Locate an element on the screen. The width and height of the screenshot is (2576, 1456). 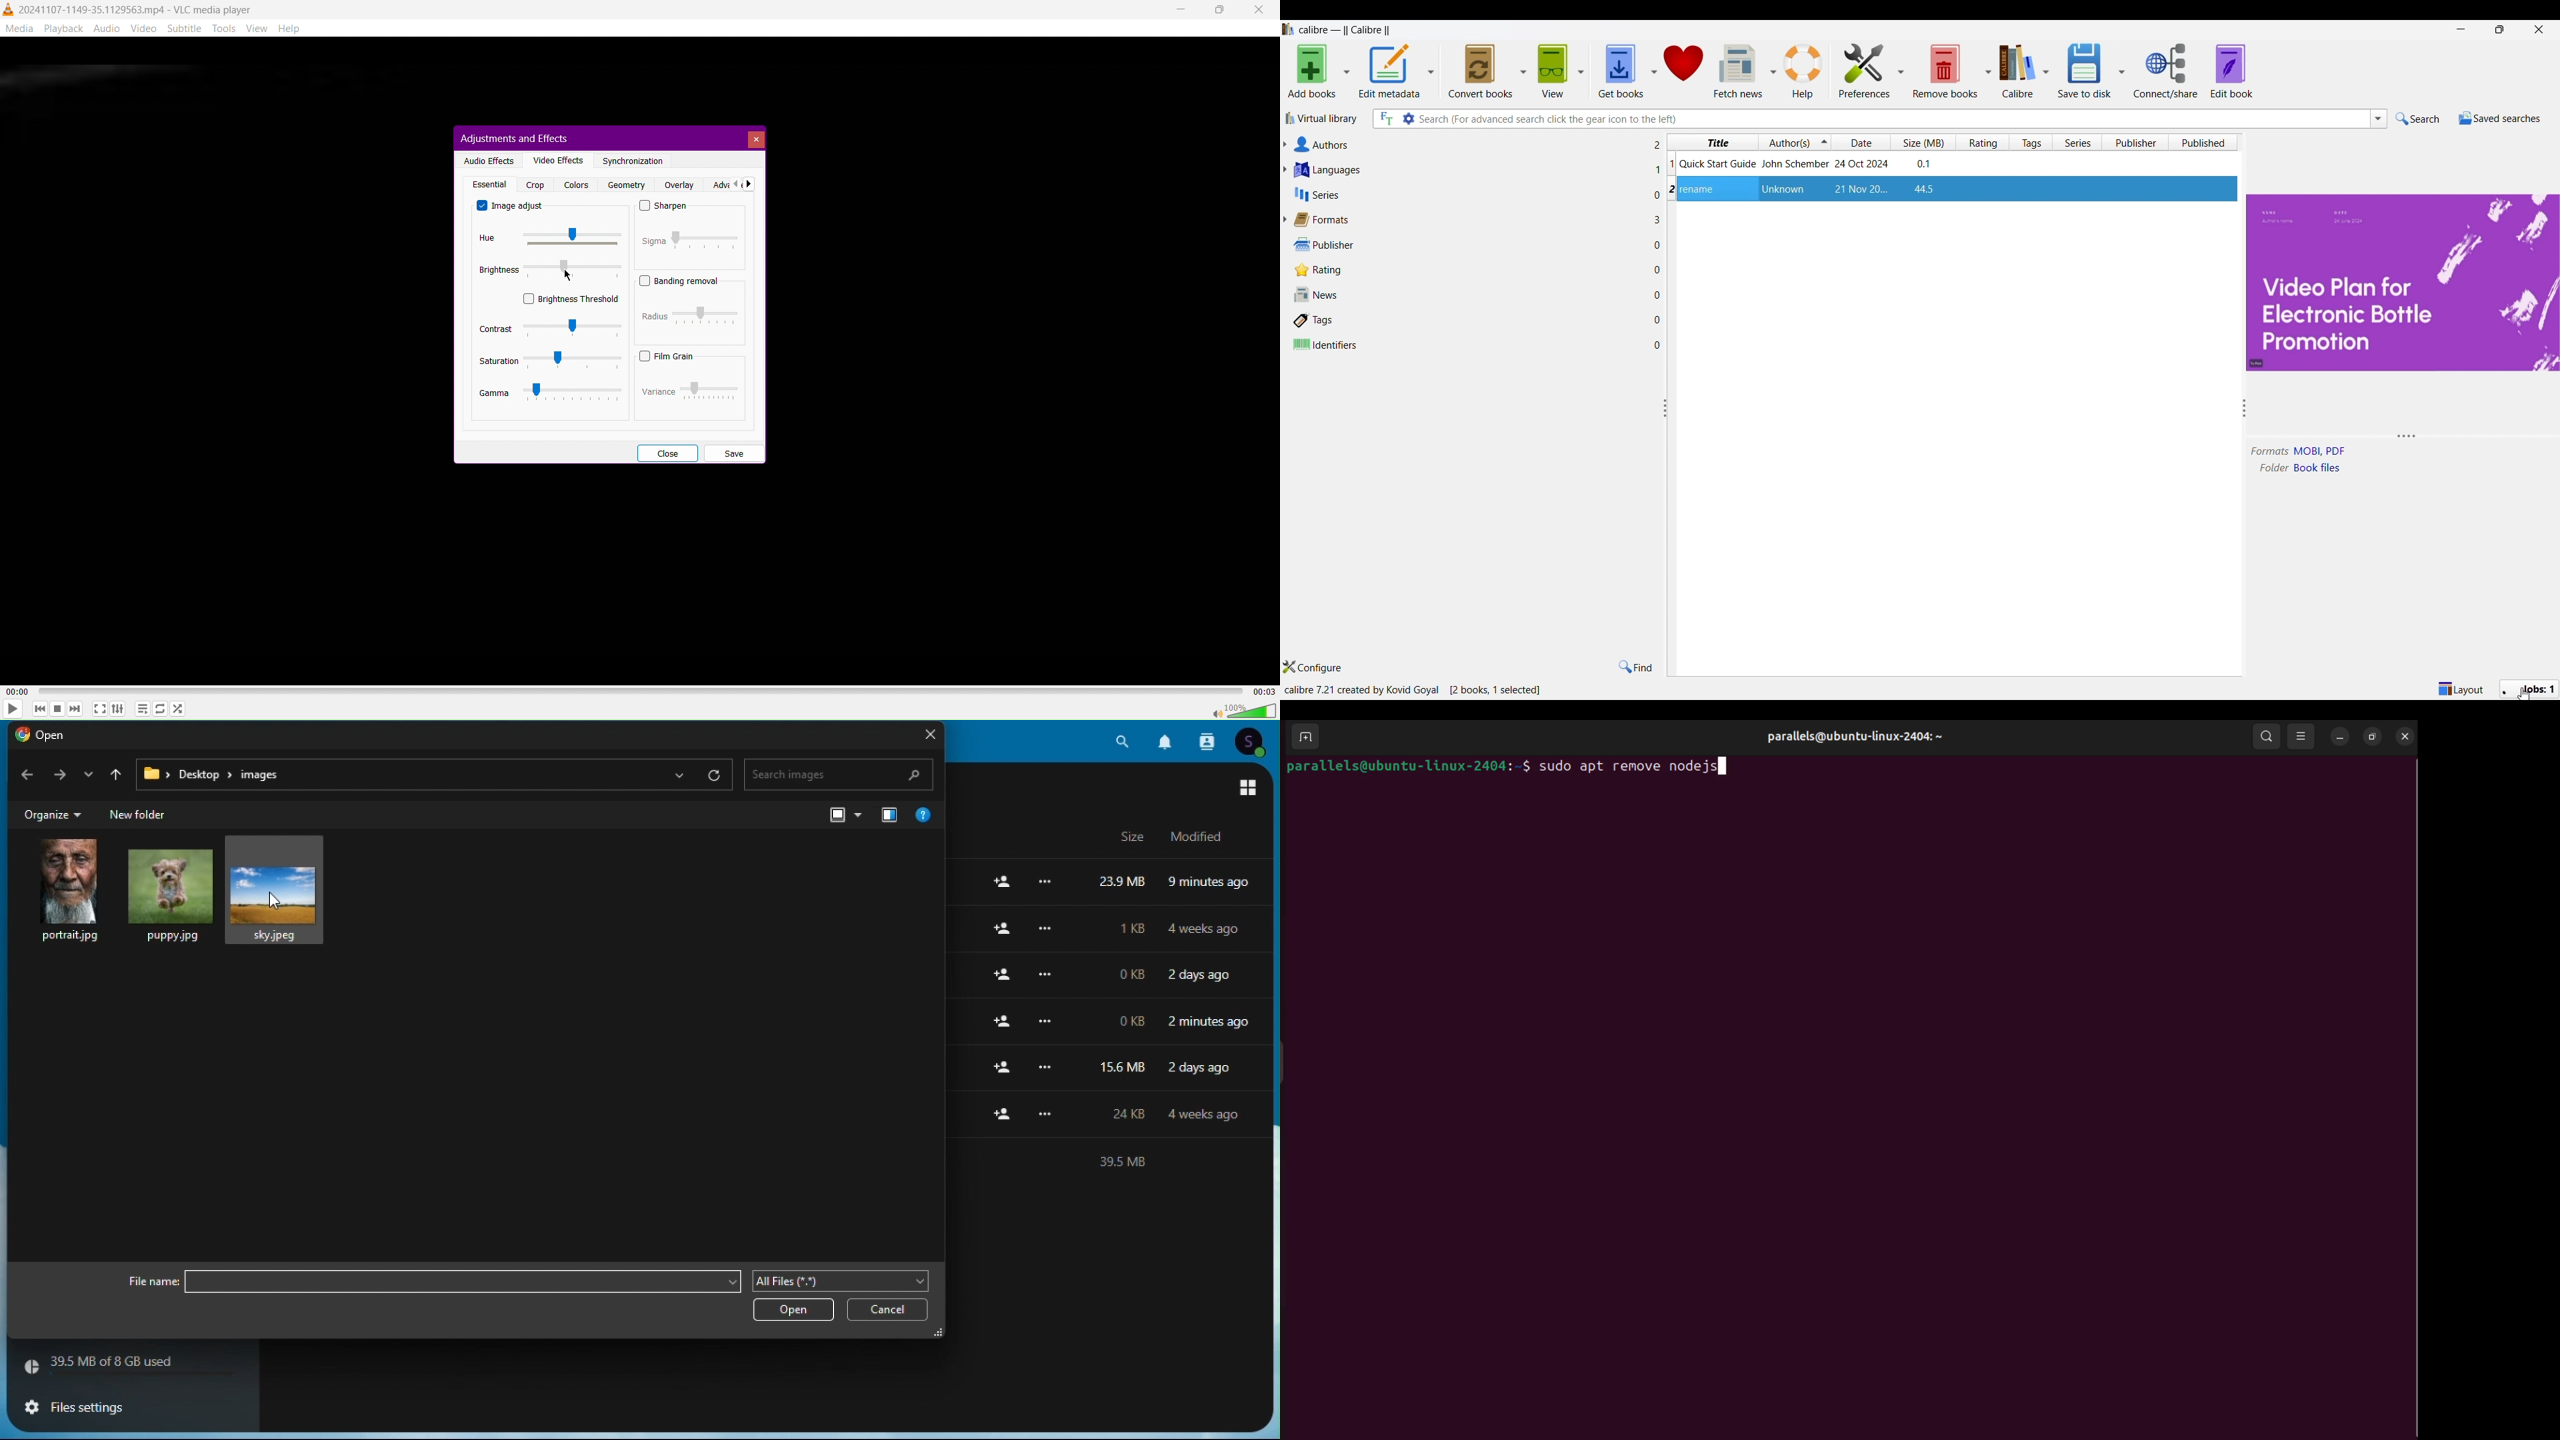
Published column is located at coordinates (2205, 142).